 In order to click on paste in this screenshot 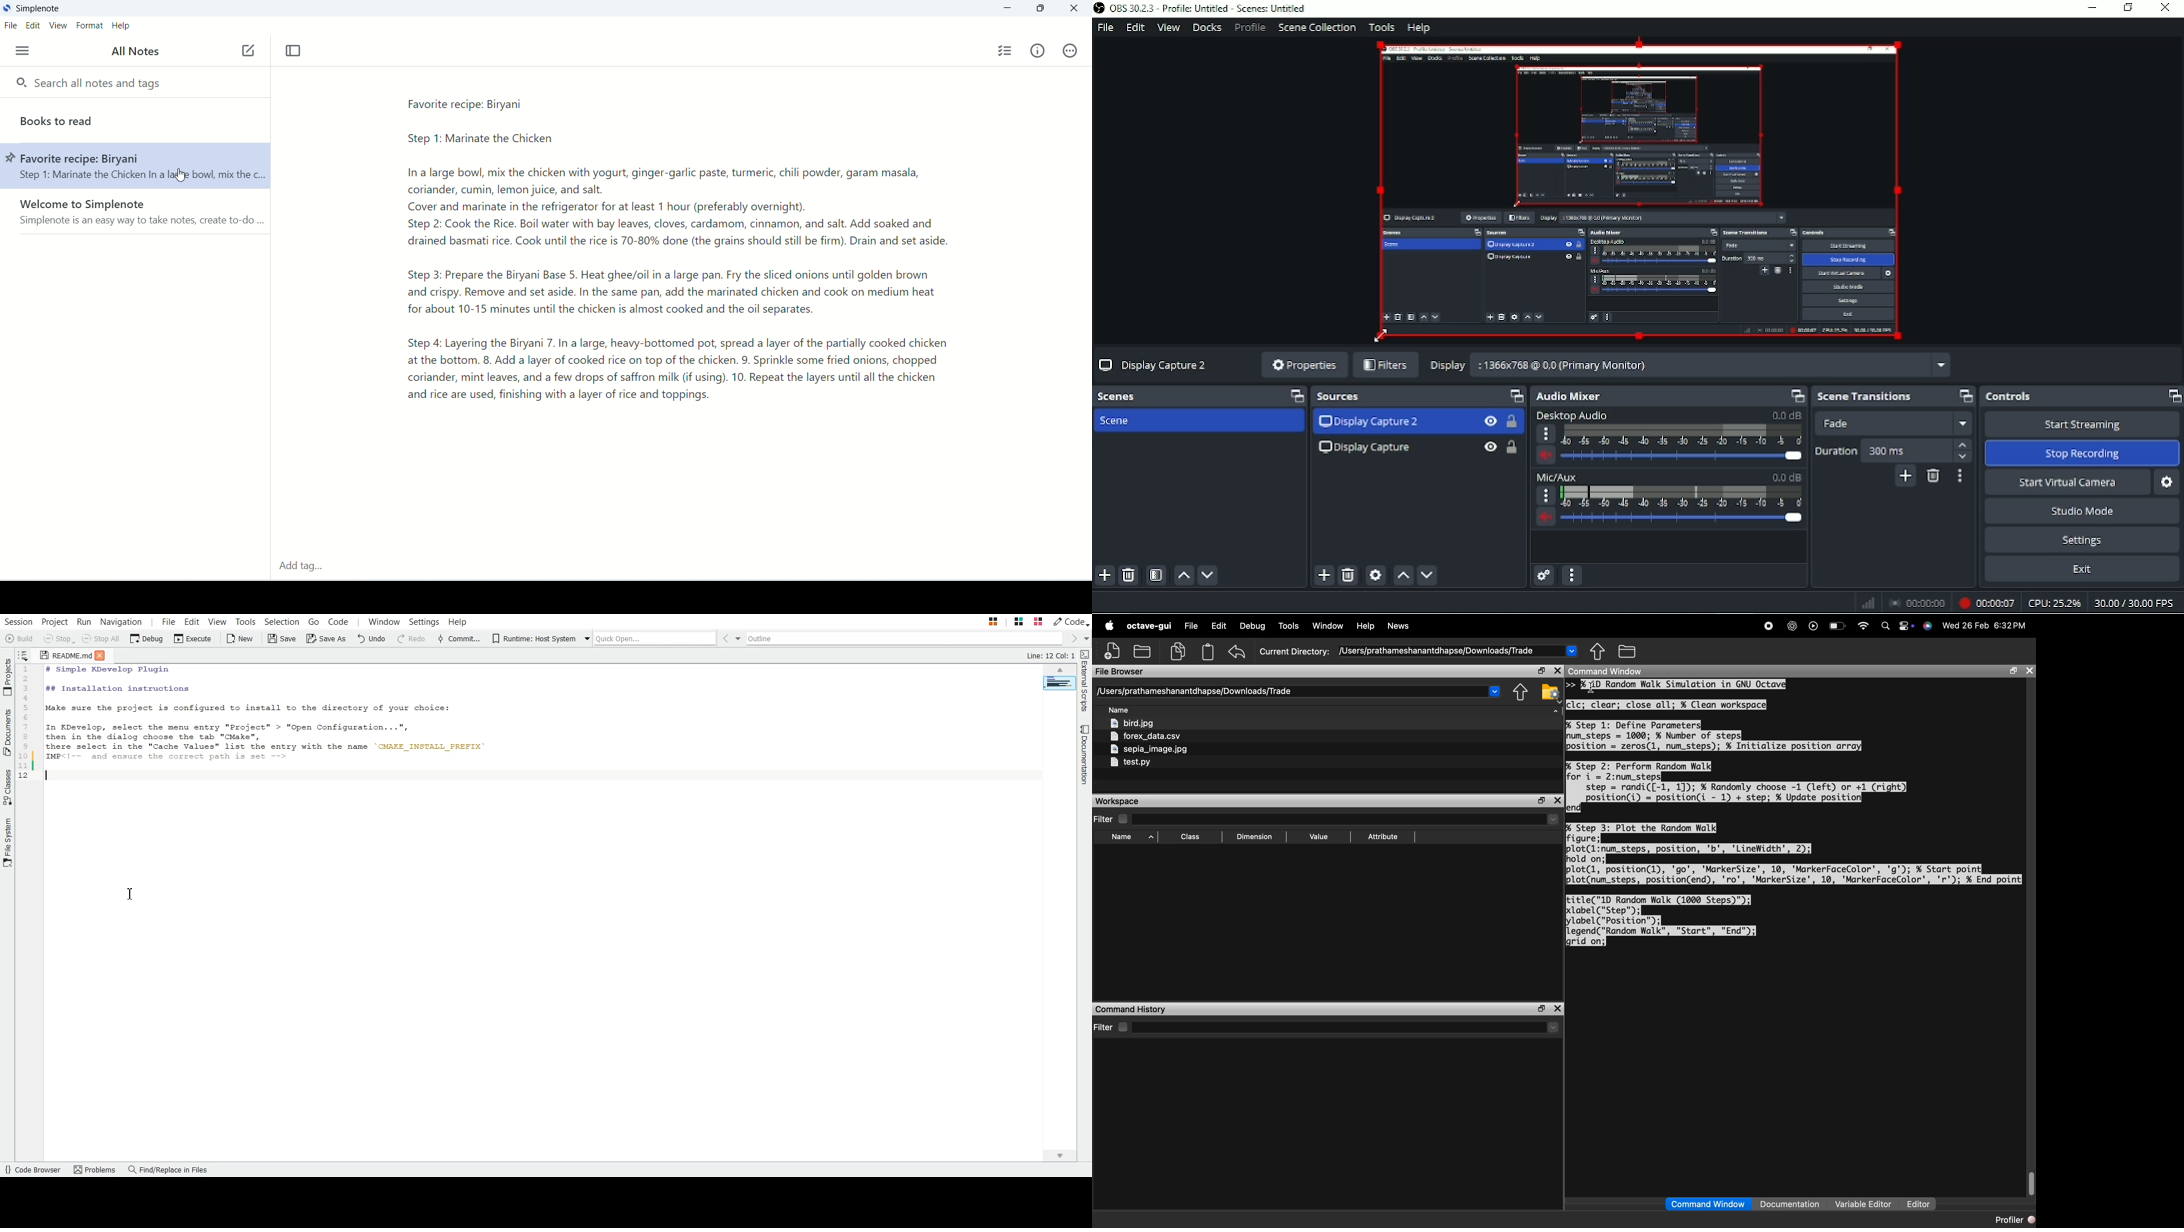, I will do `click(1209, 651)`.